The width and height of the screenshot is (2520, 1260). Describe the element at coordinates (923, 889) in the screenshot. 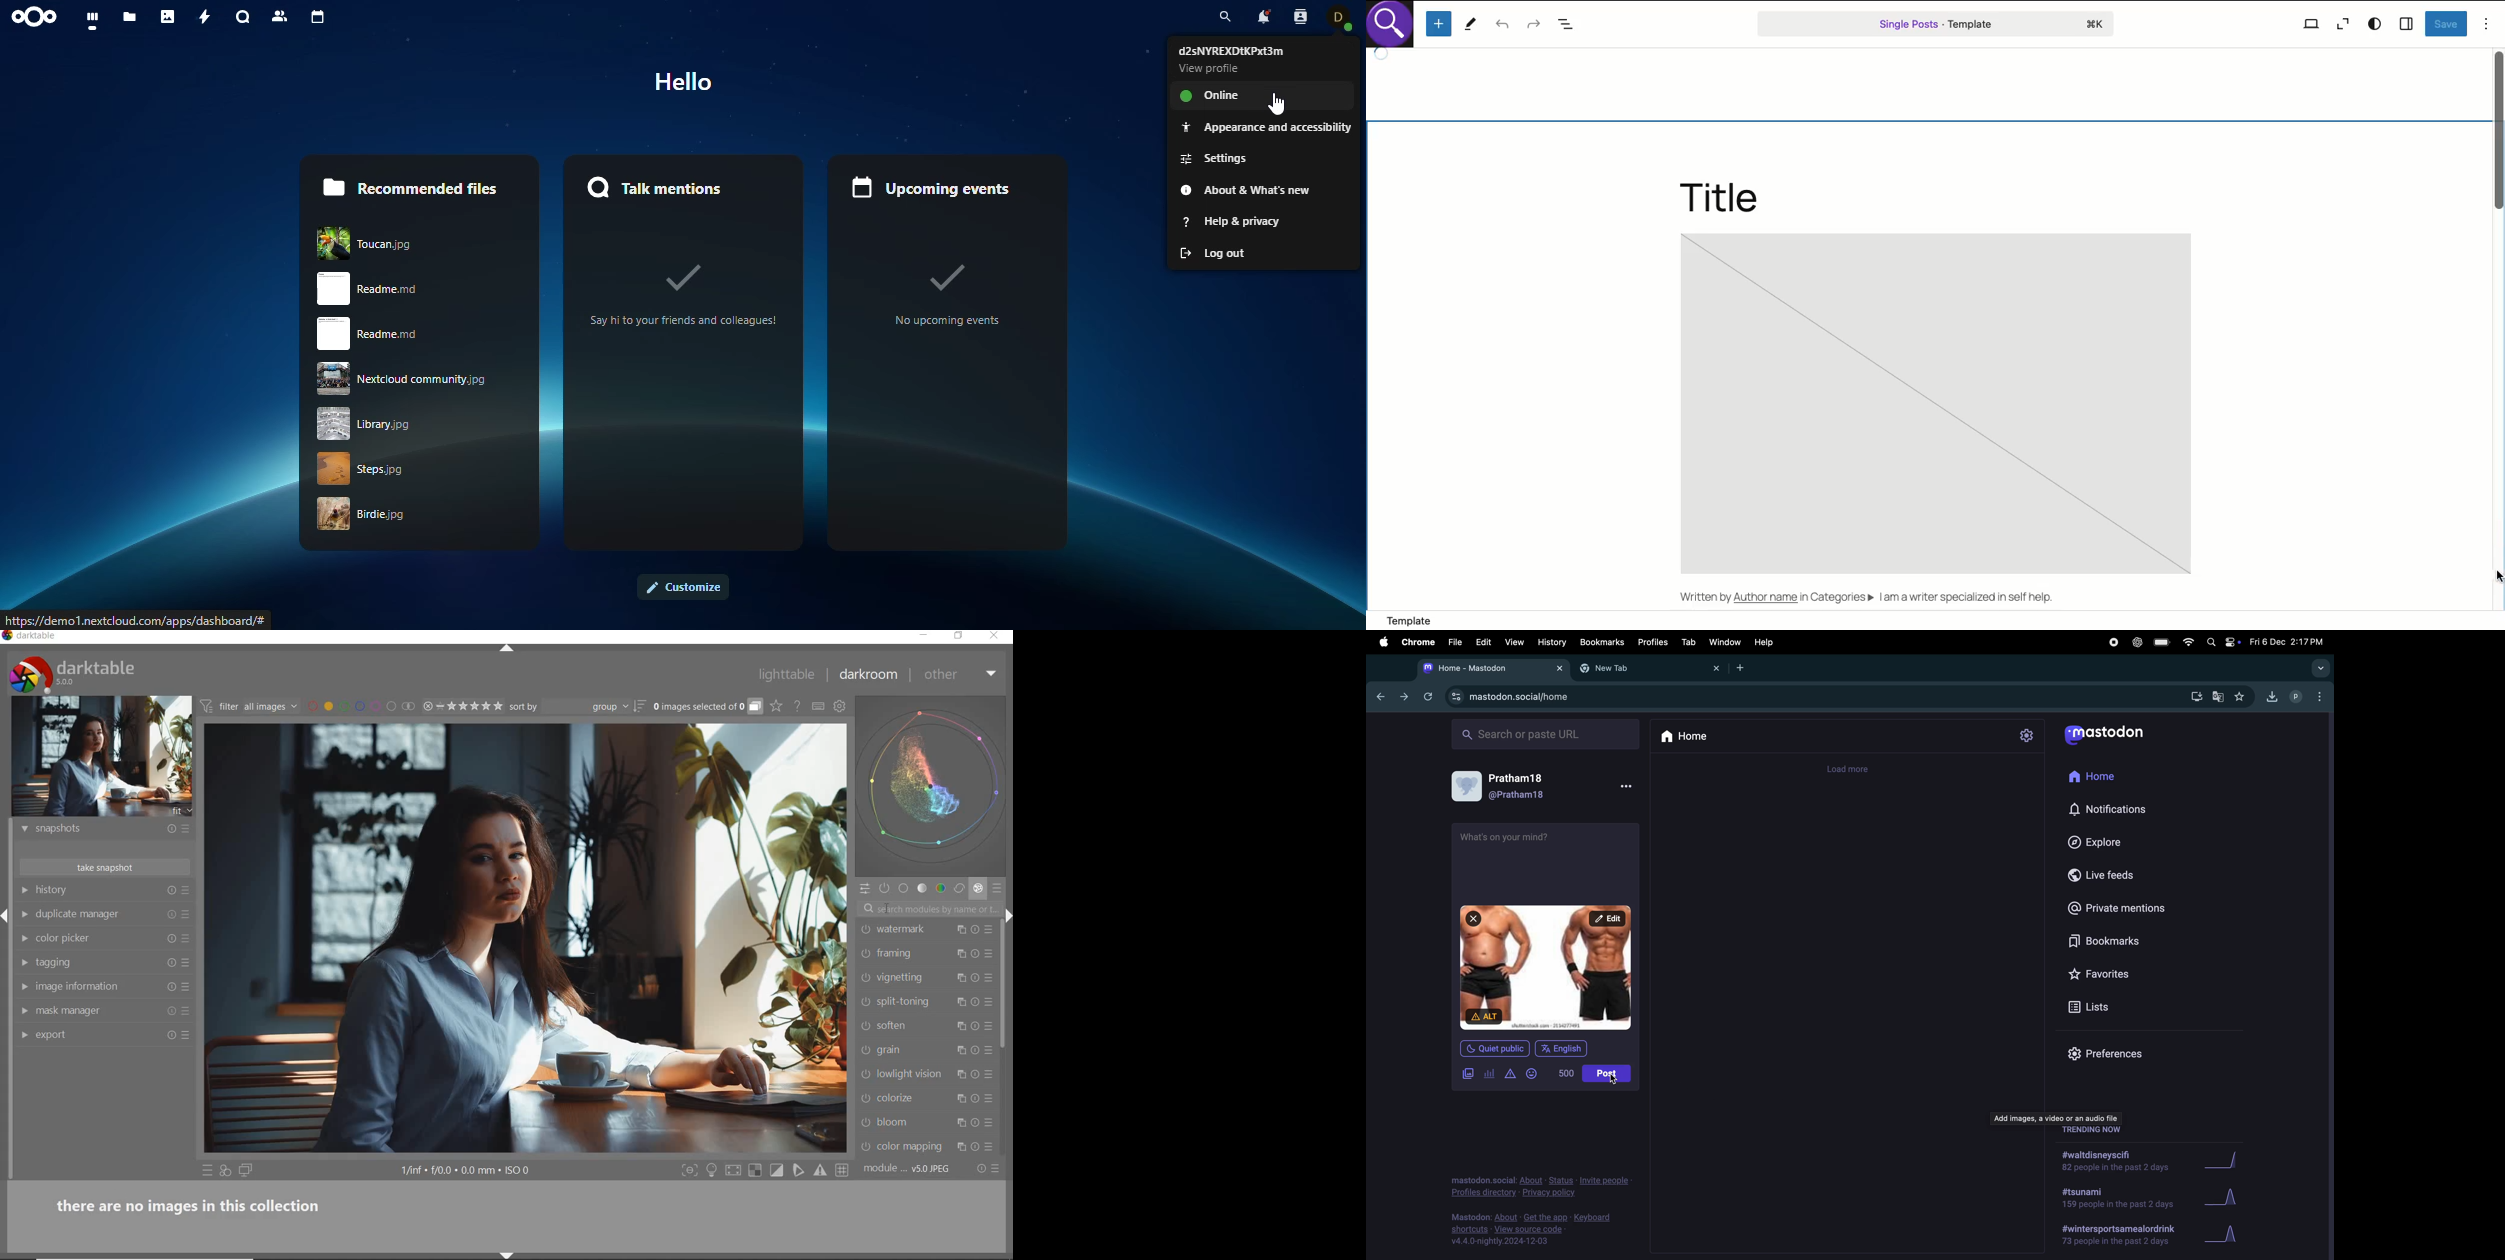

I see `tone` at that location.